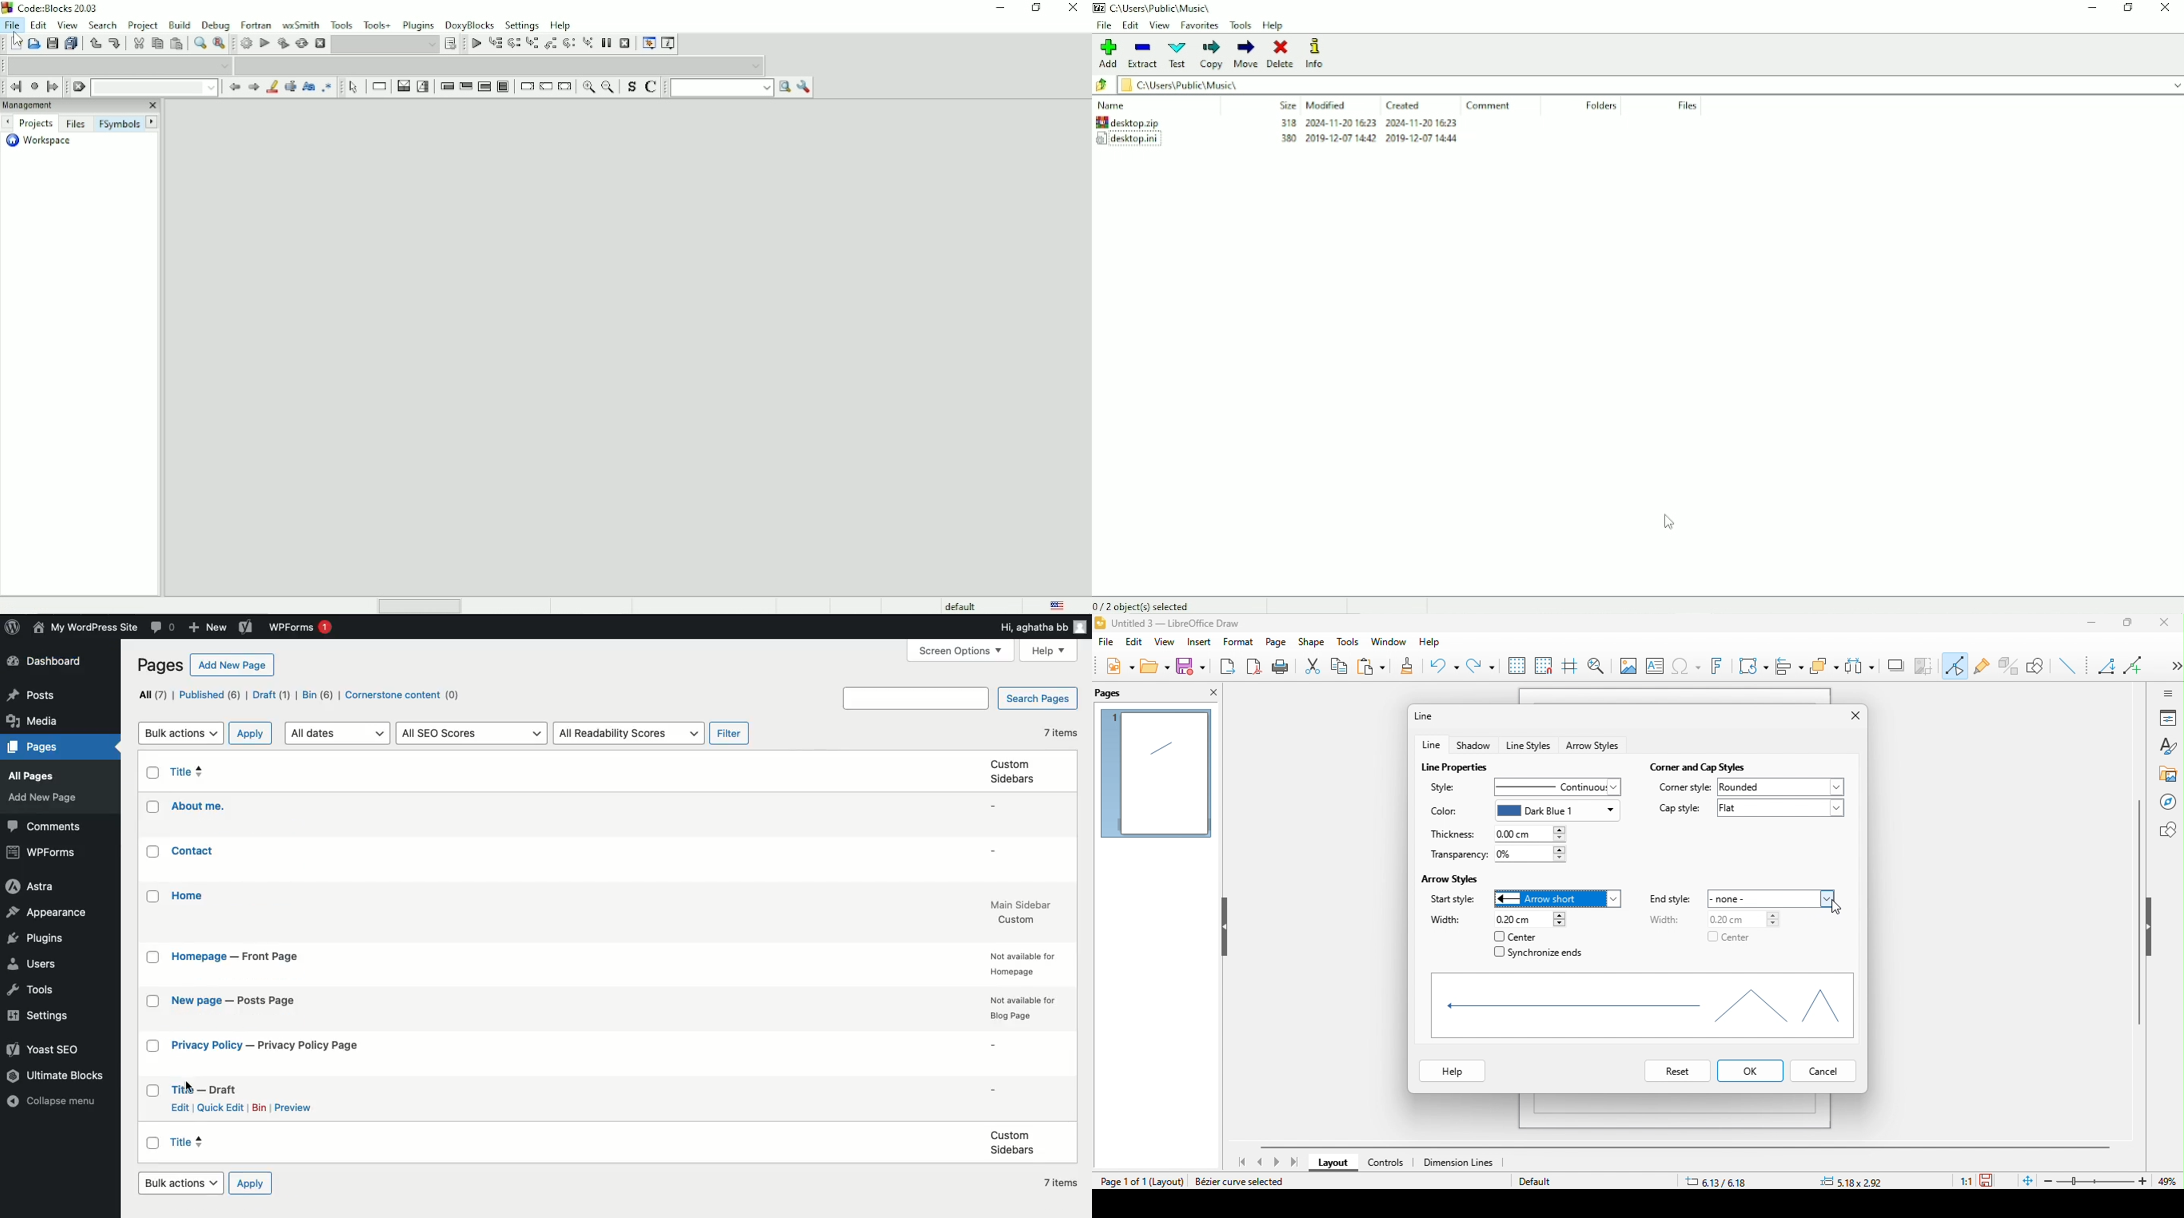  Describe the element at coordinates (1062, 1183) in the screenshot. I see `7 items` at that location.